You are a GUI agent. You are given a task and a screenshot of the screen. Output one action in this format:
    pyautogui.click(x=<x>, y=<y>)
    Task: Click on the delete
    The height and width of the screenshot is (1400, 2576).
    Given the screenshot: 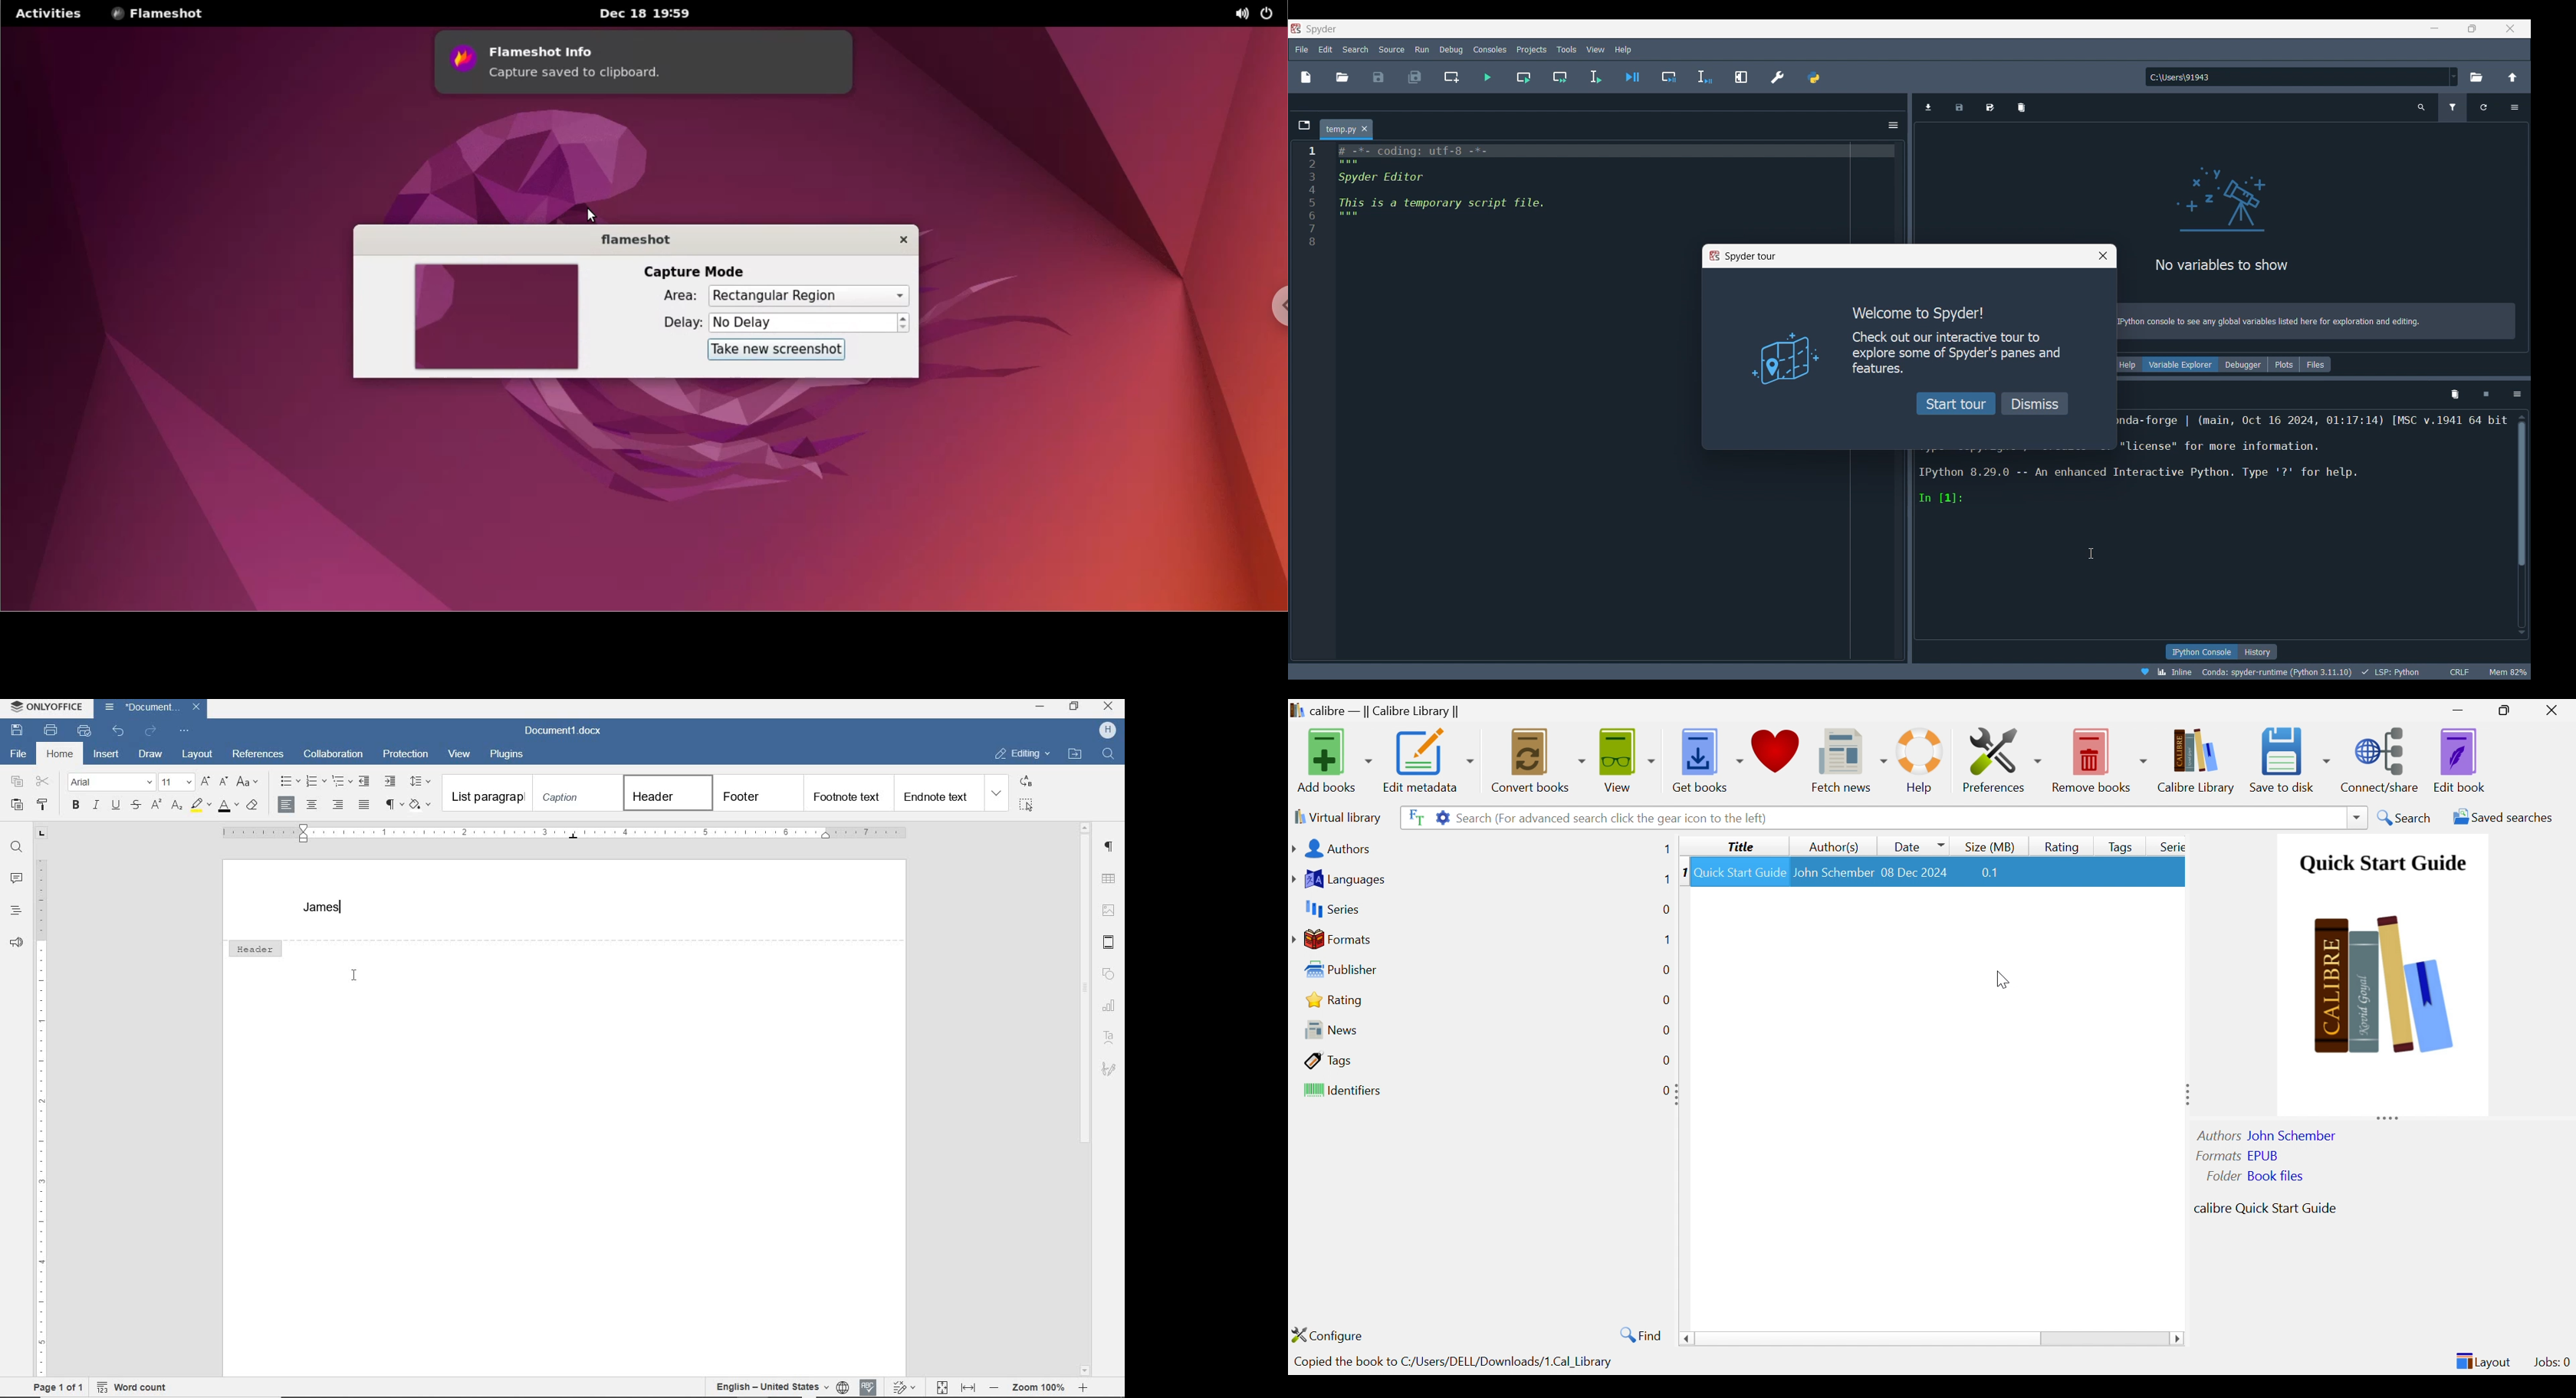 What is the action you would take?
    pyautogui.click(x=2456, y=394)
    